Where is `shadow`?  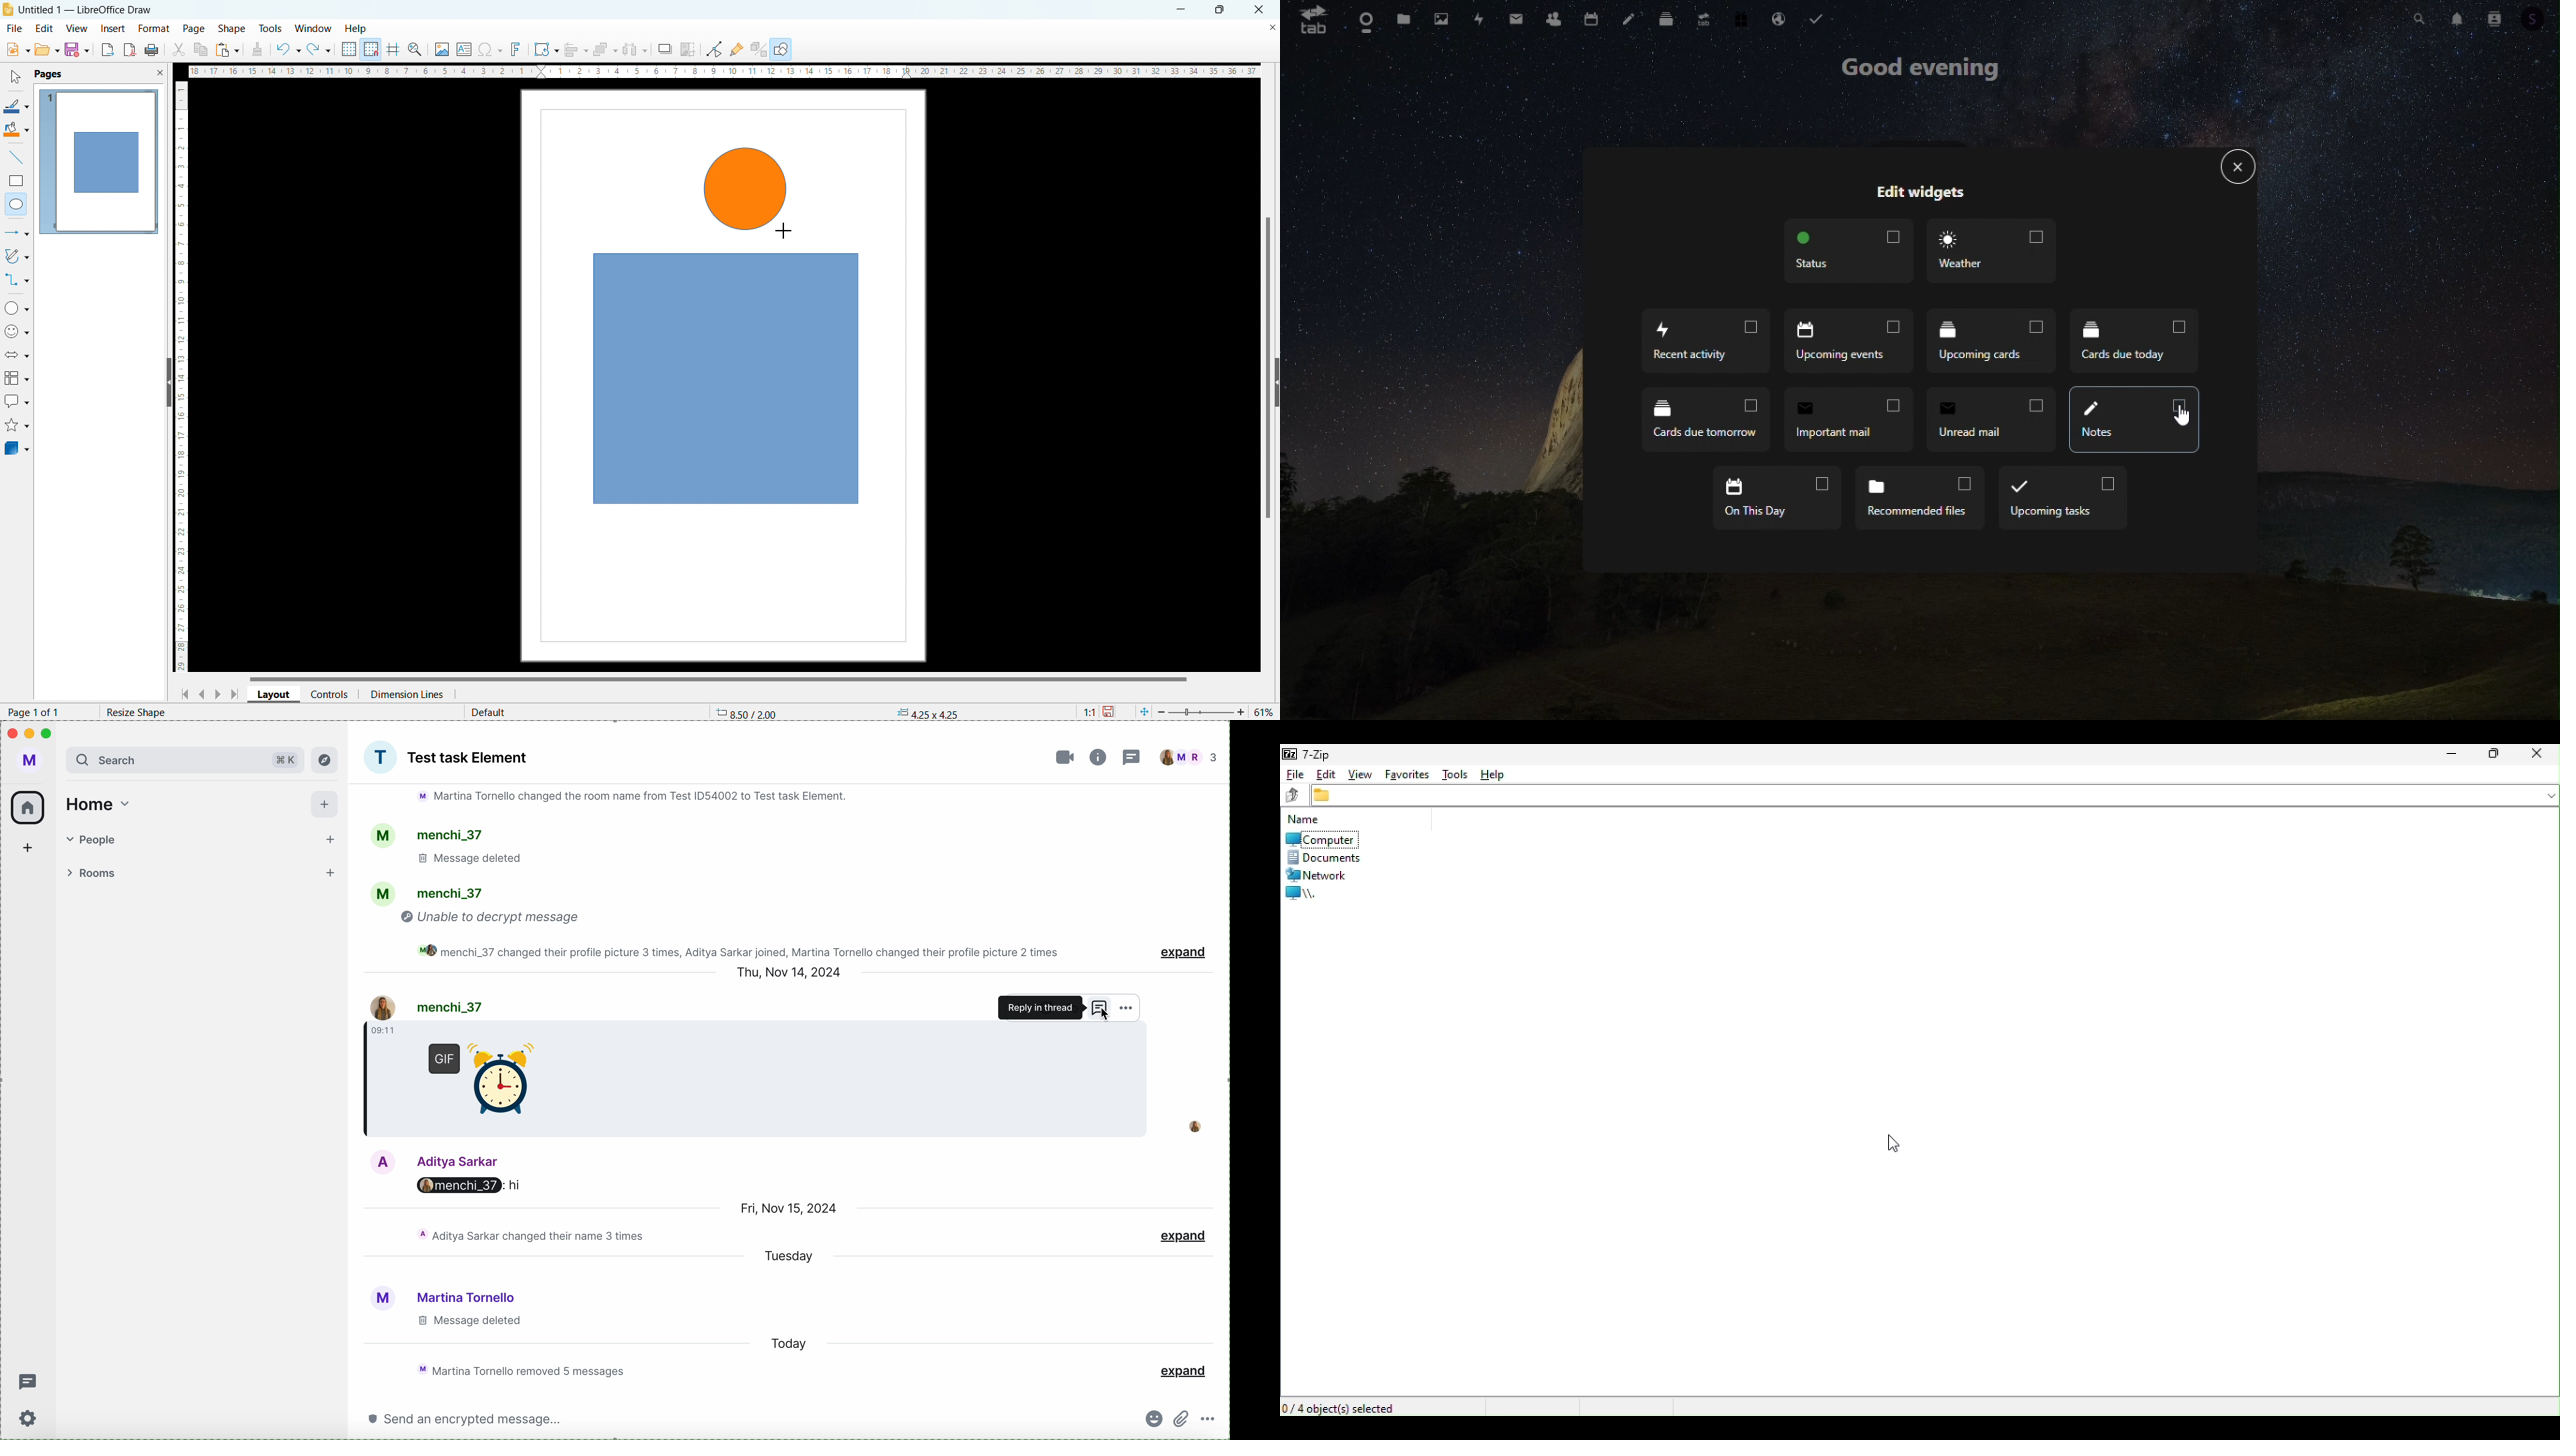 shadow is located at coordinates (664, 49).